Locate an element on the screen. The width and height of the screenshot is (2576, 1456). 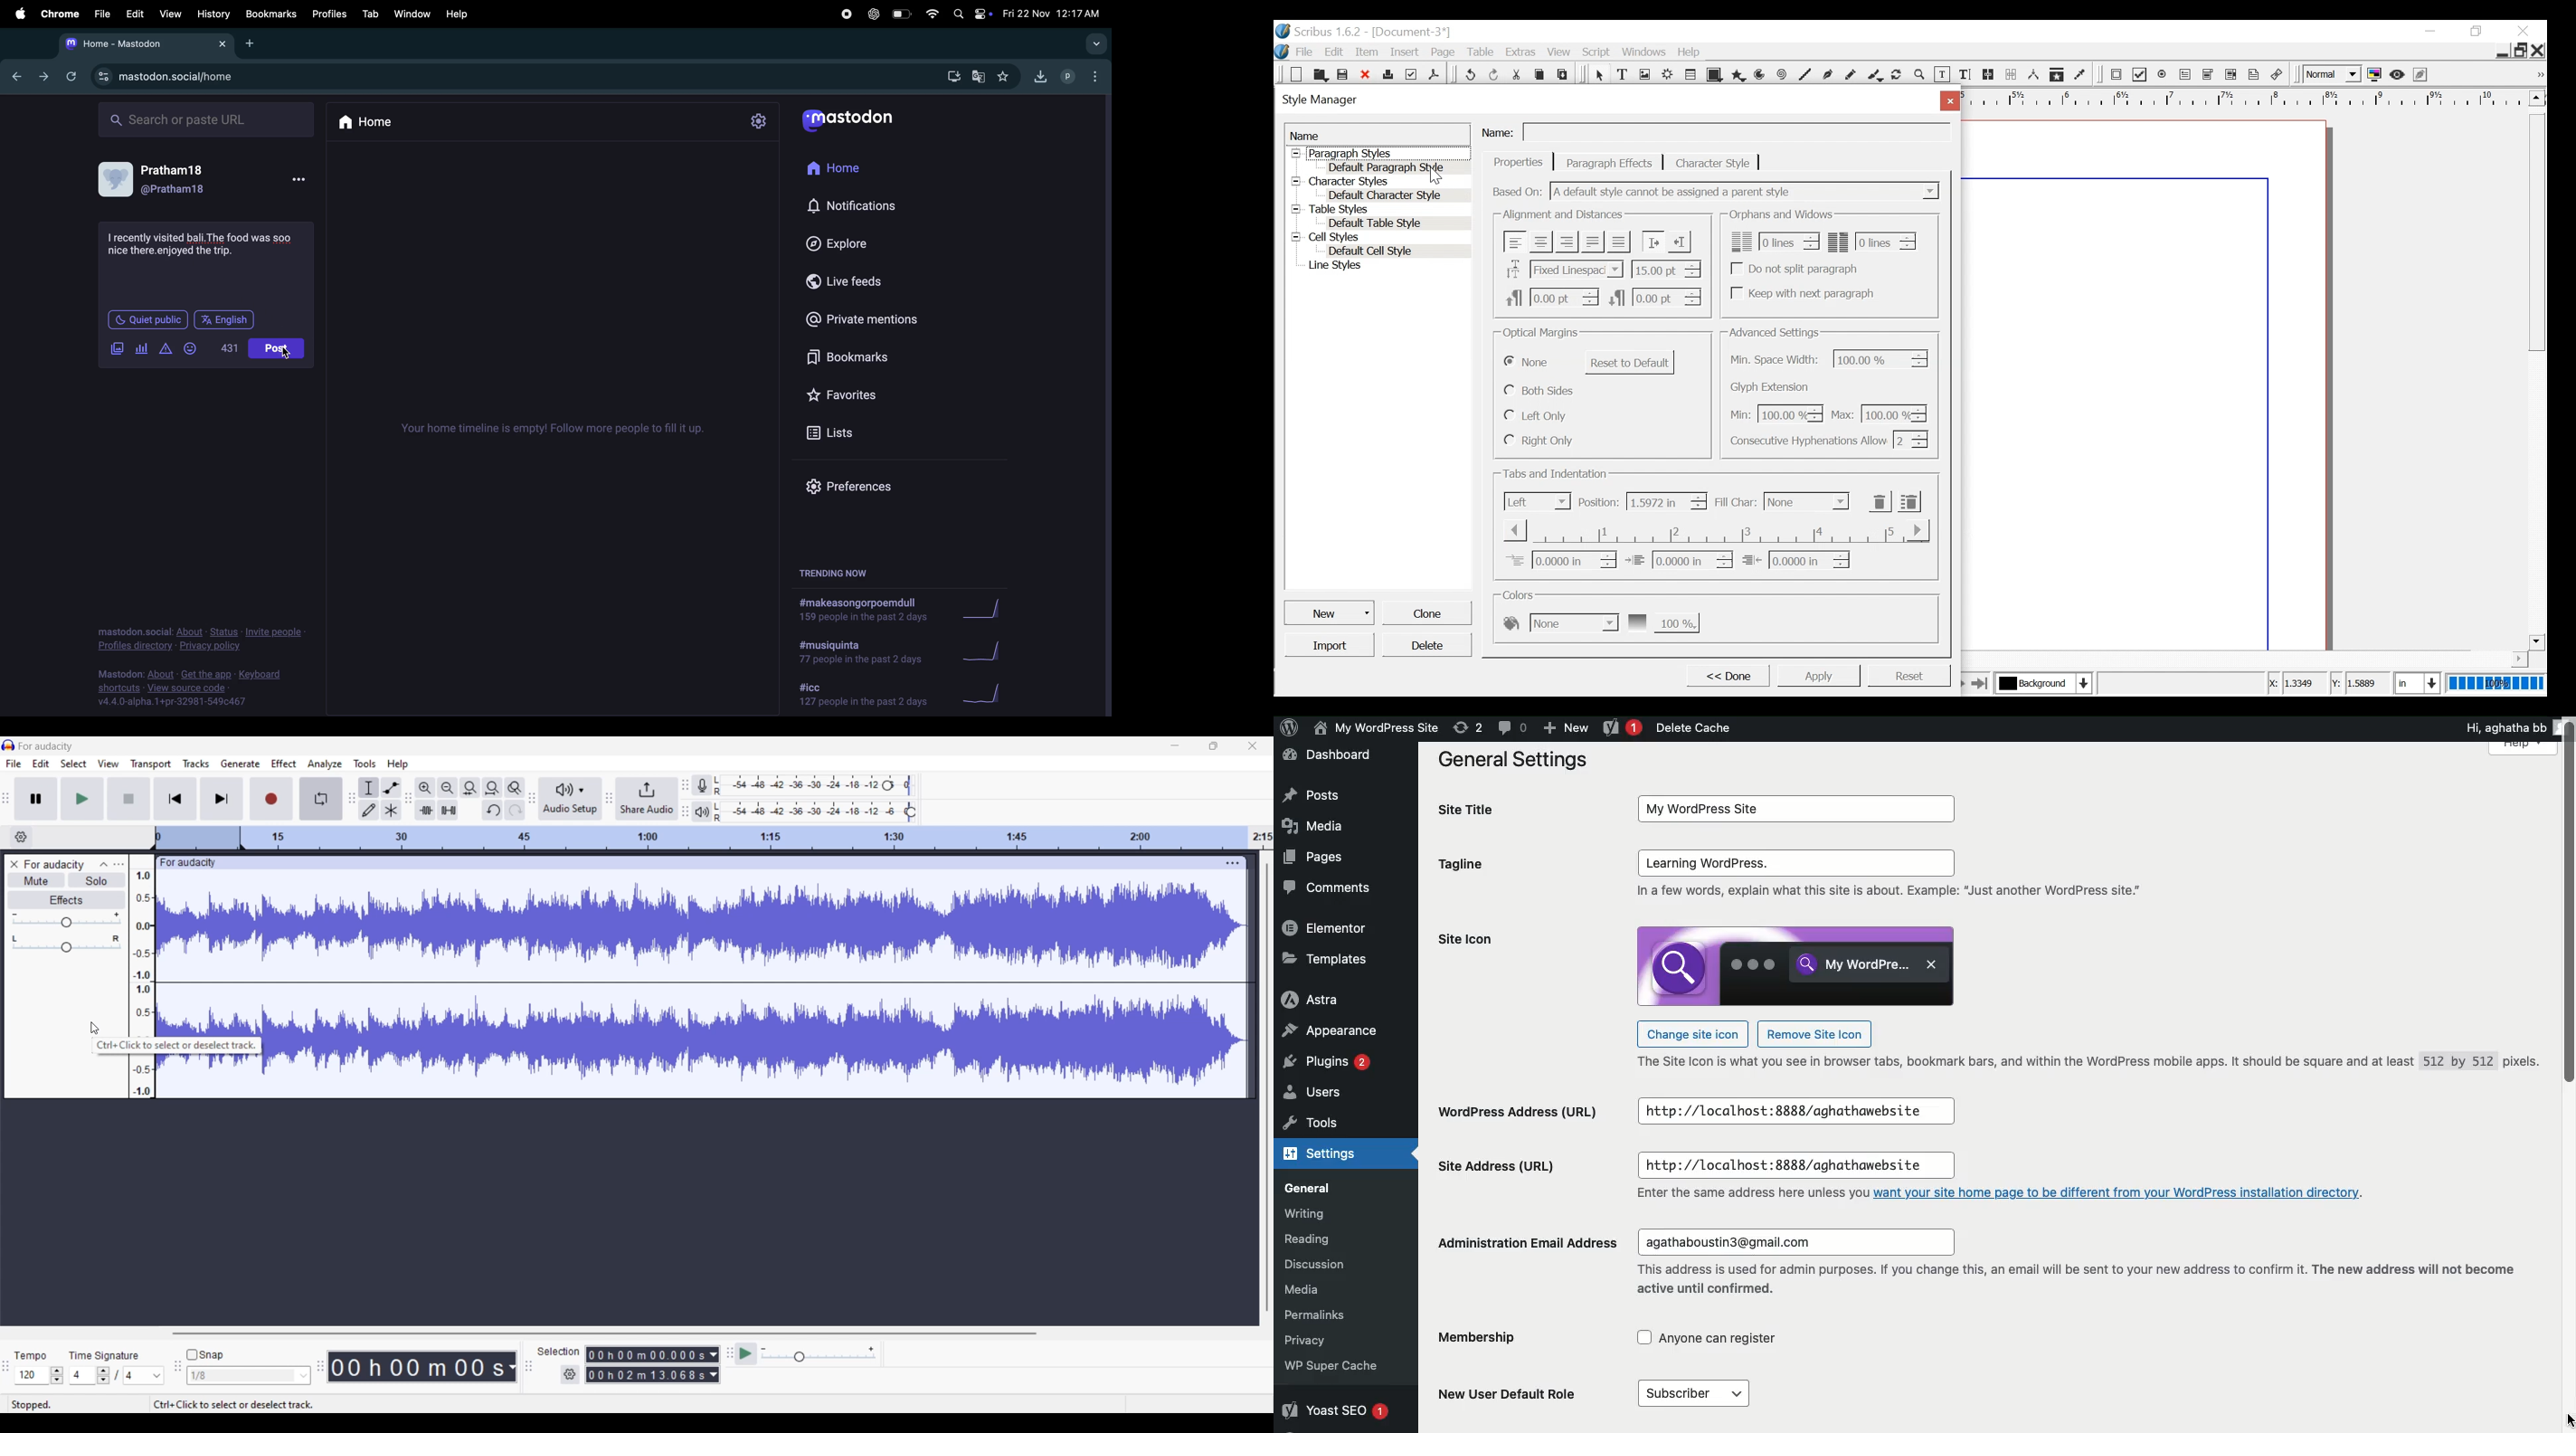
search tabs is located at coordinates (1093, 45).